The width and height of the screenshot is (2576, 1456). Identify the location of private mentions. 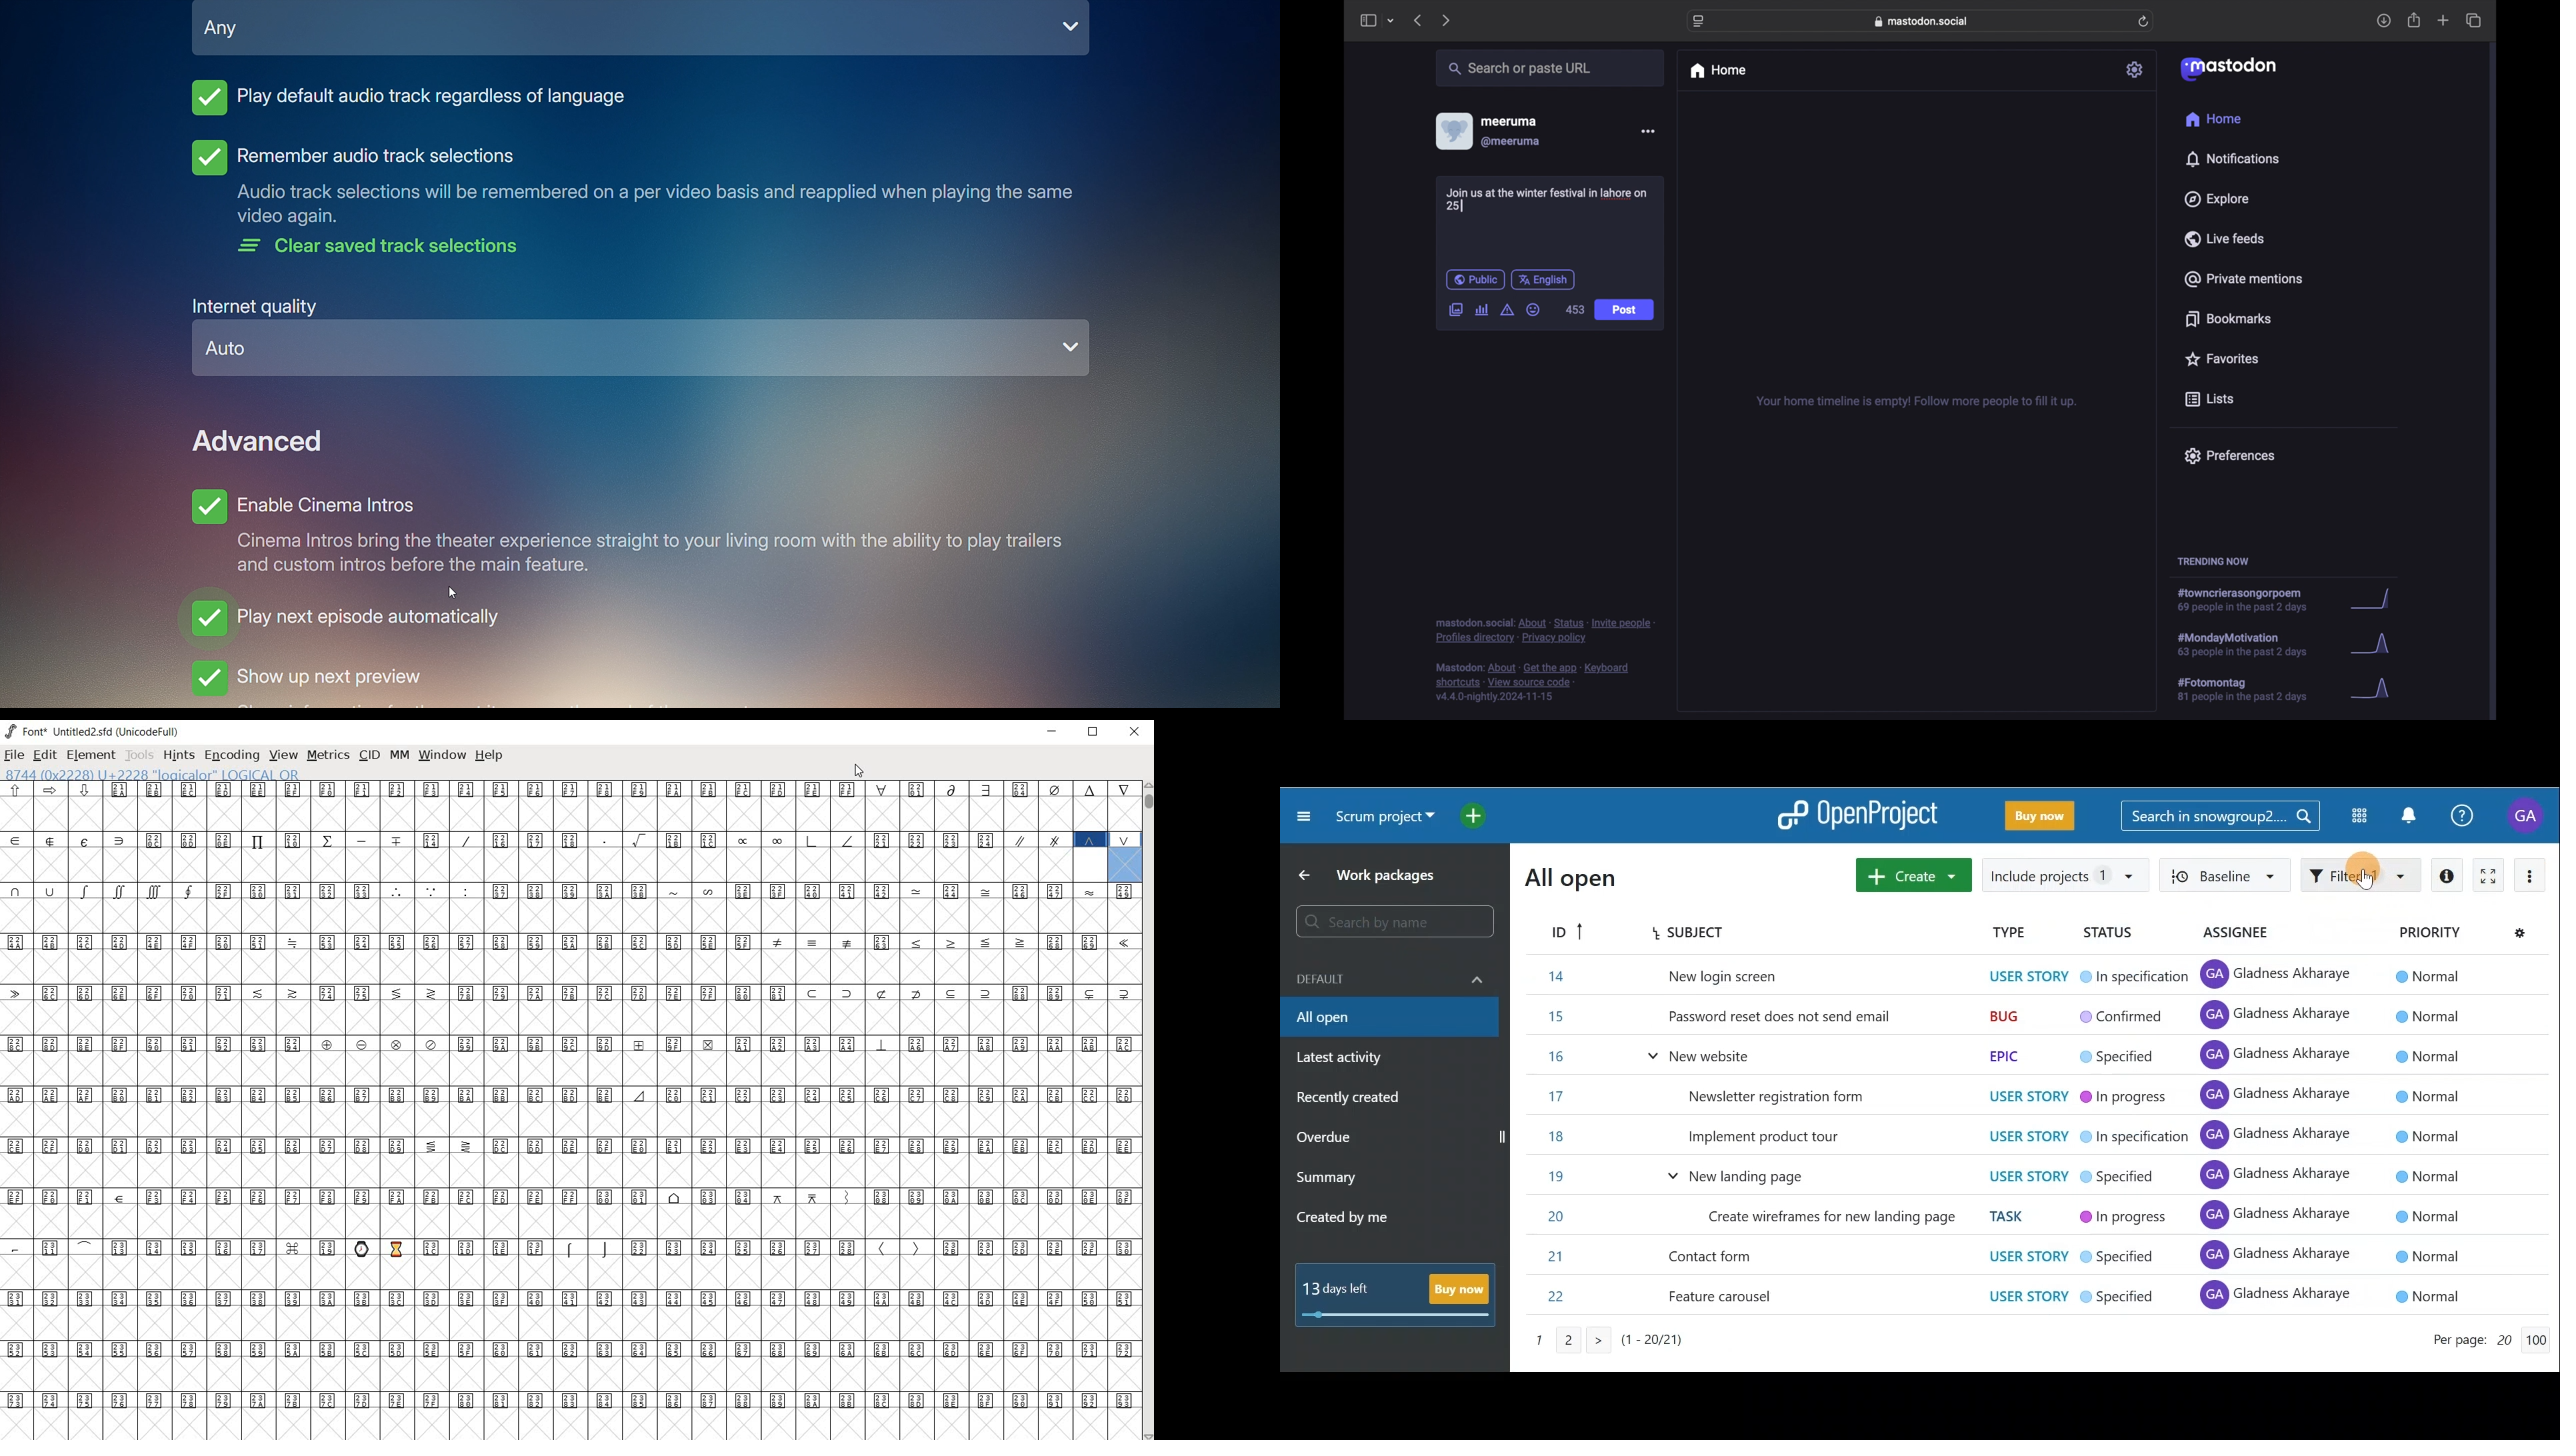
(2244, 279).